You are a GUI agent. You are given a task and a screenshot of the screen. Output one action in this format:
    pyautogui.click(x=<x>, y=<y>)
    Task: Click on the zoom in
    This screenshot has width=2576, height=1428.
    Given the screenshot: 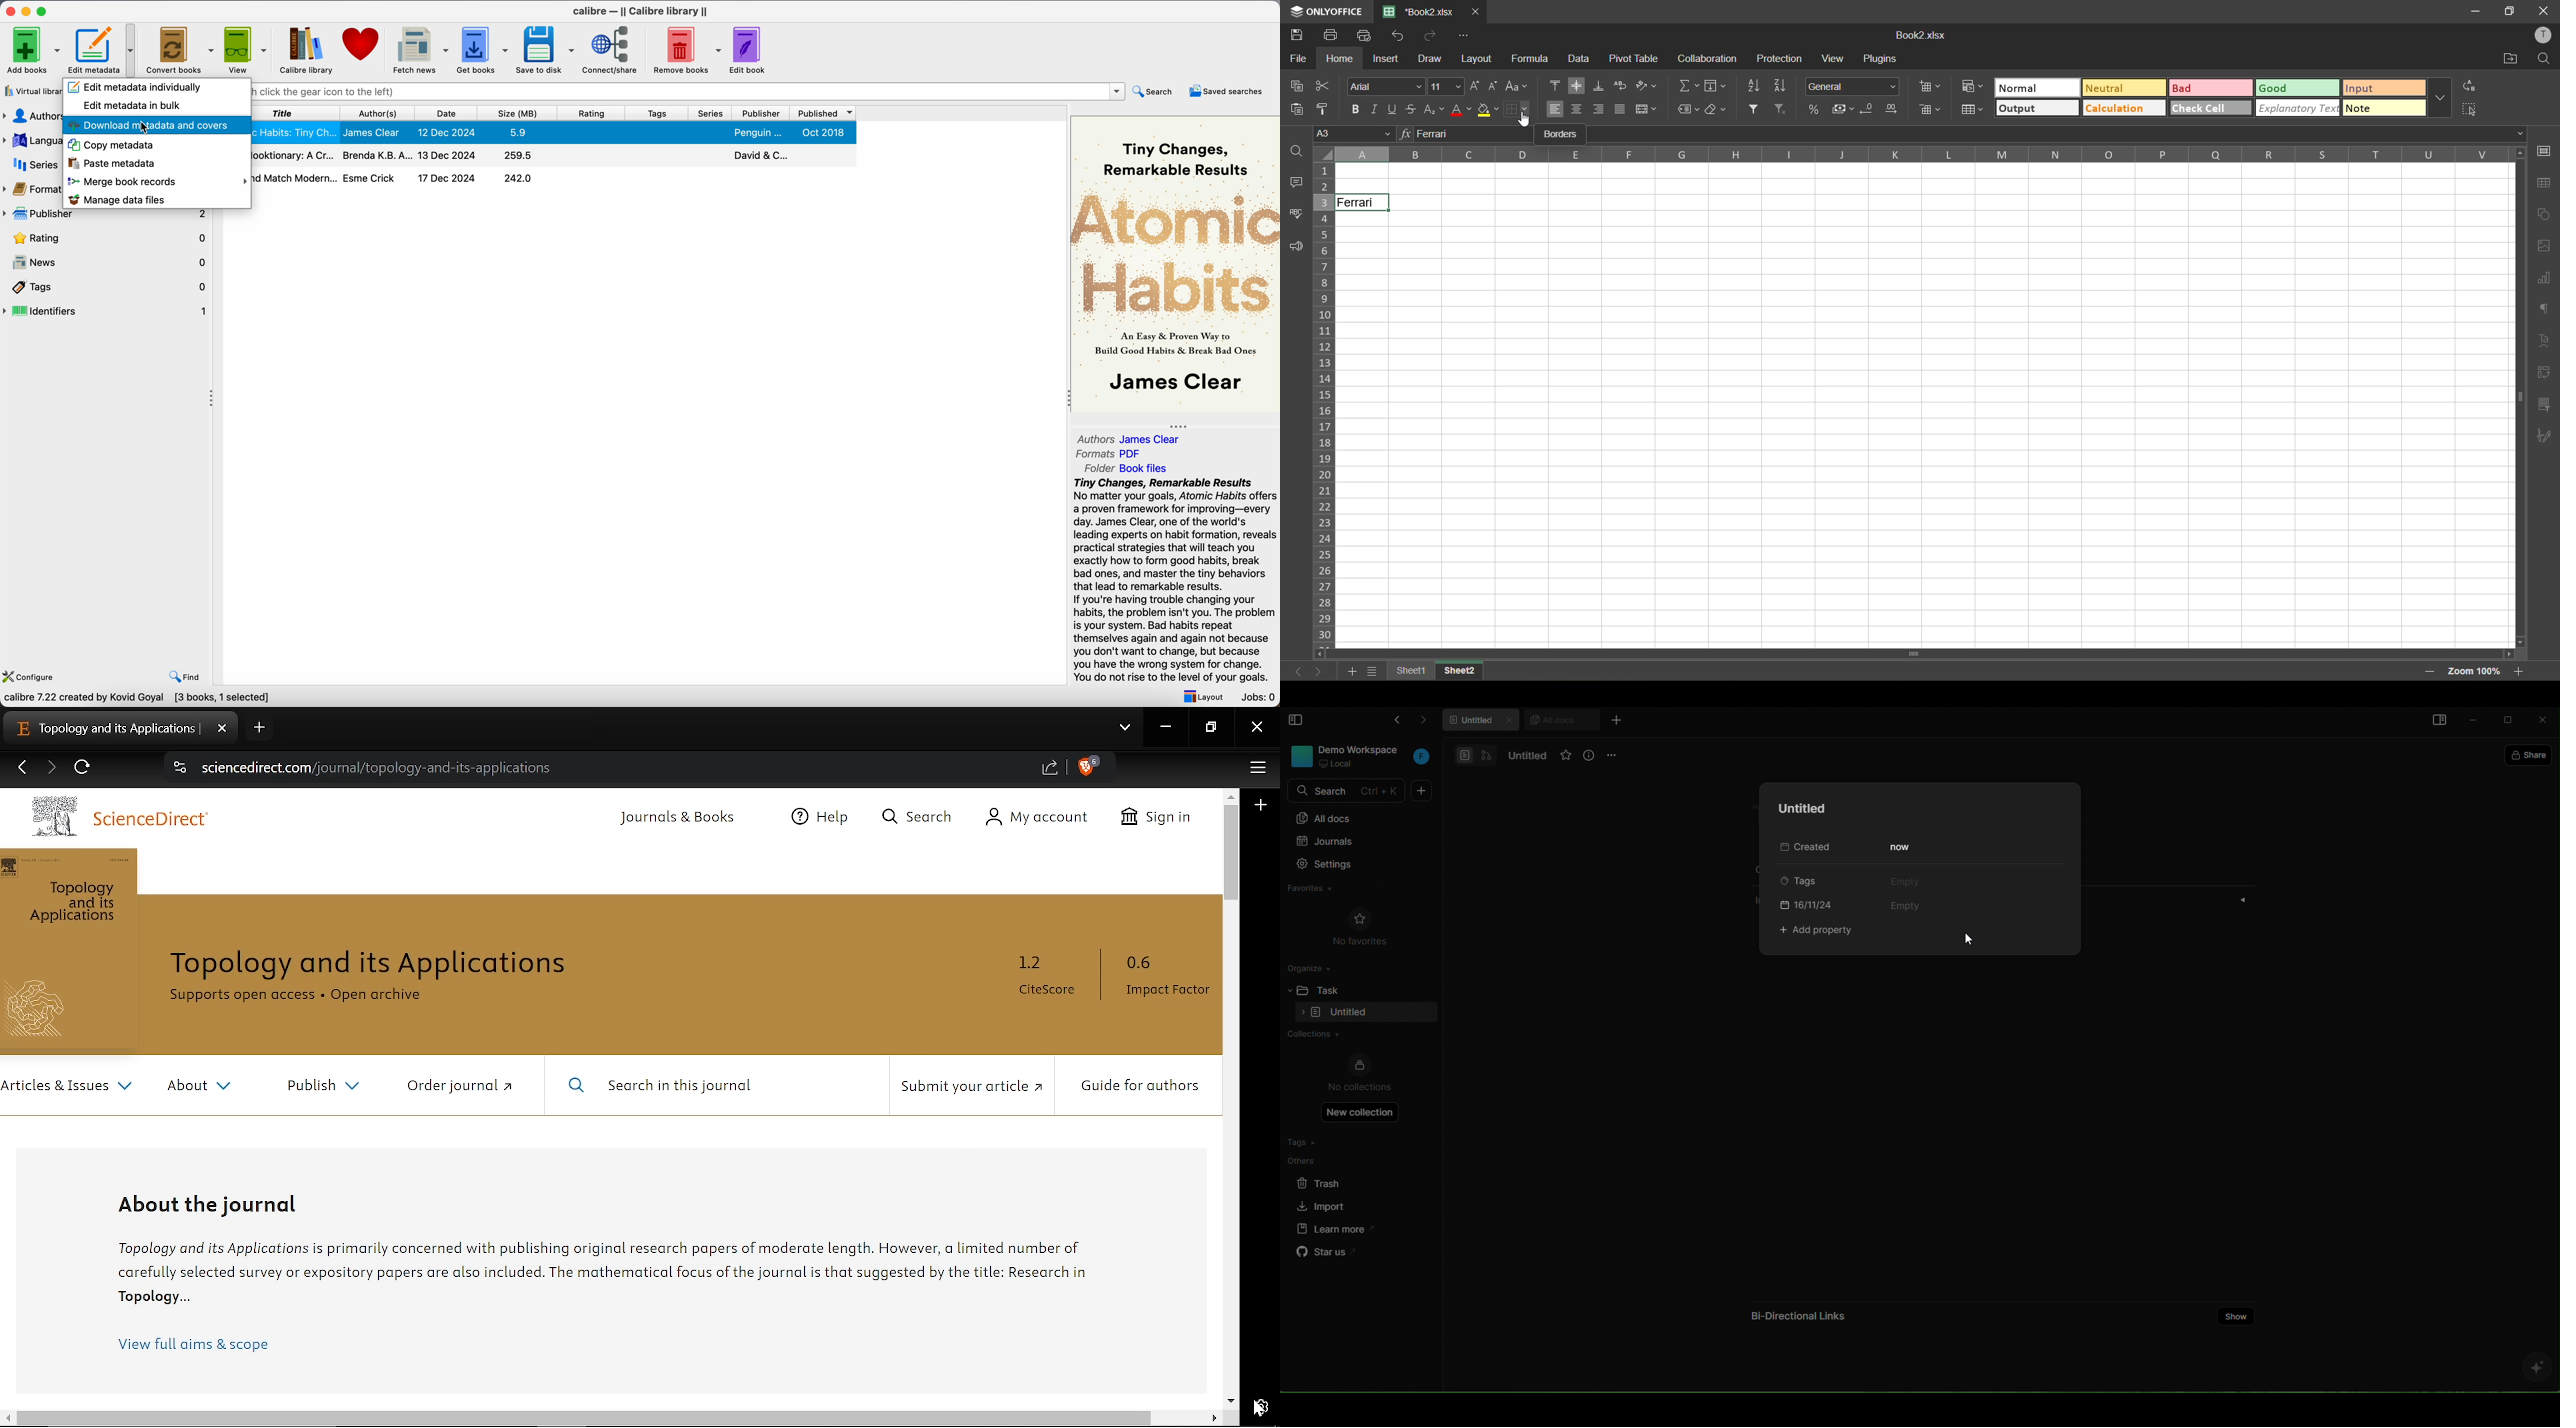 What is the action you would take?
    pyautogui.click(x=2515, y=671)
    